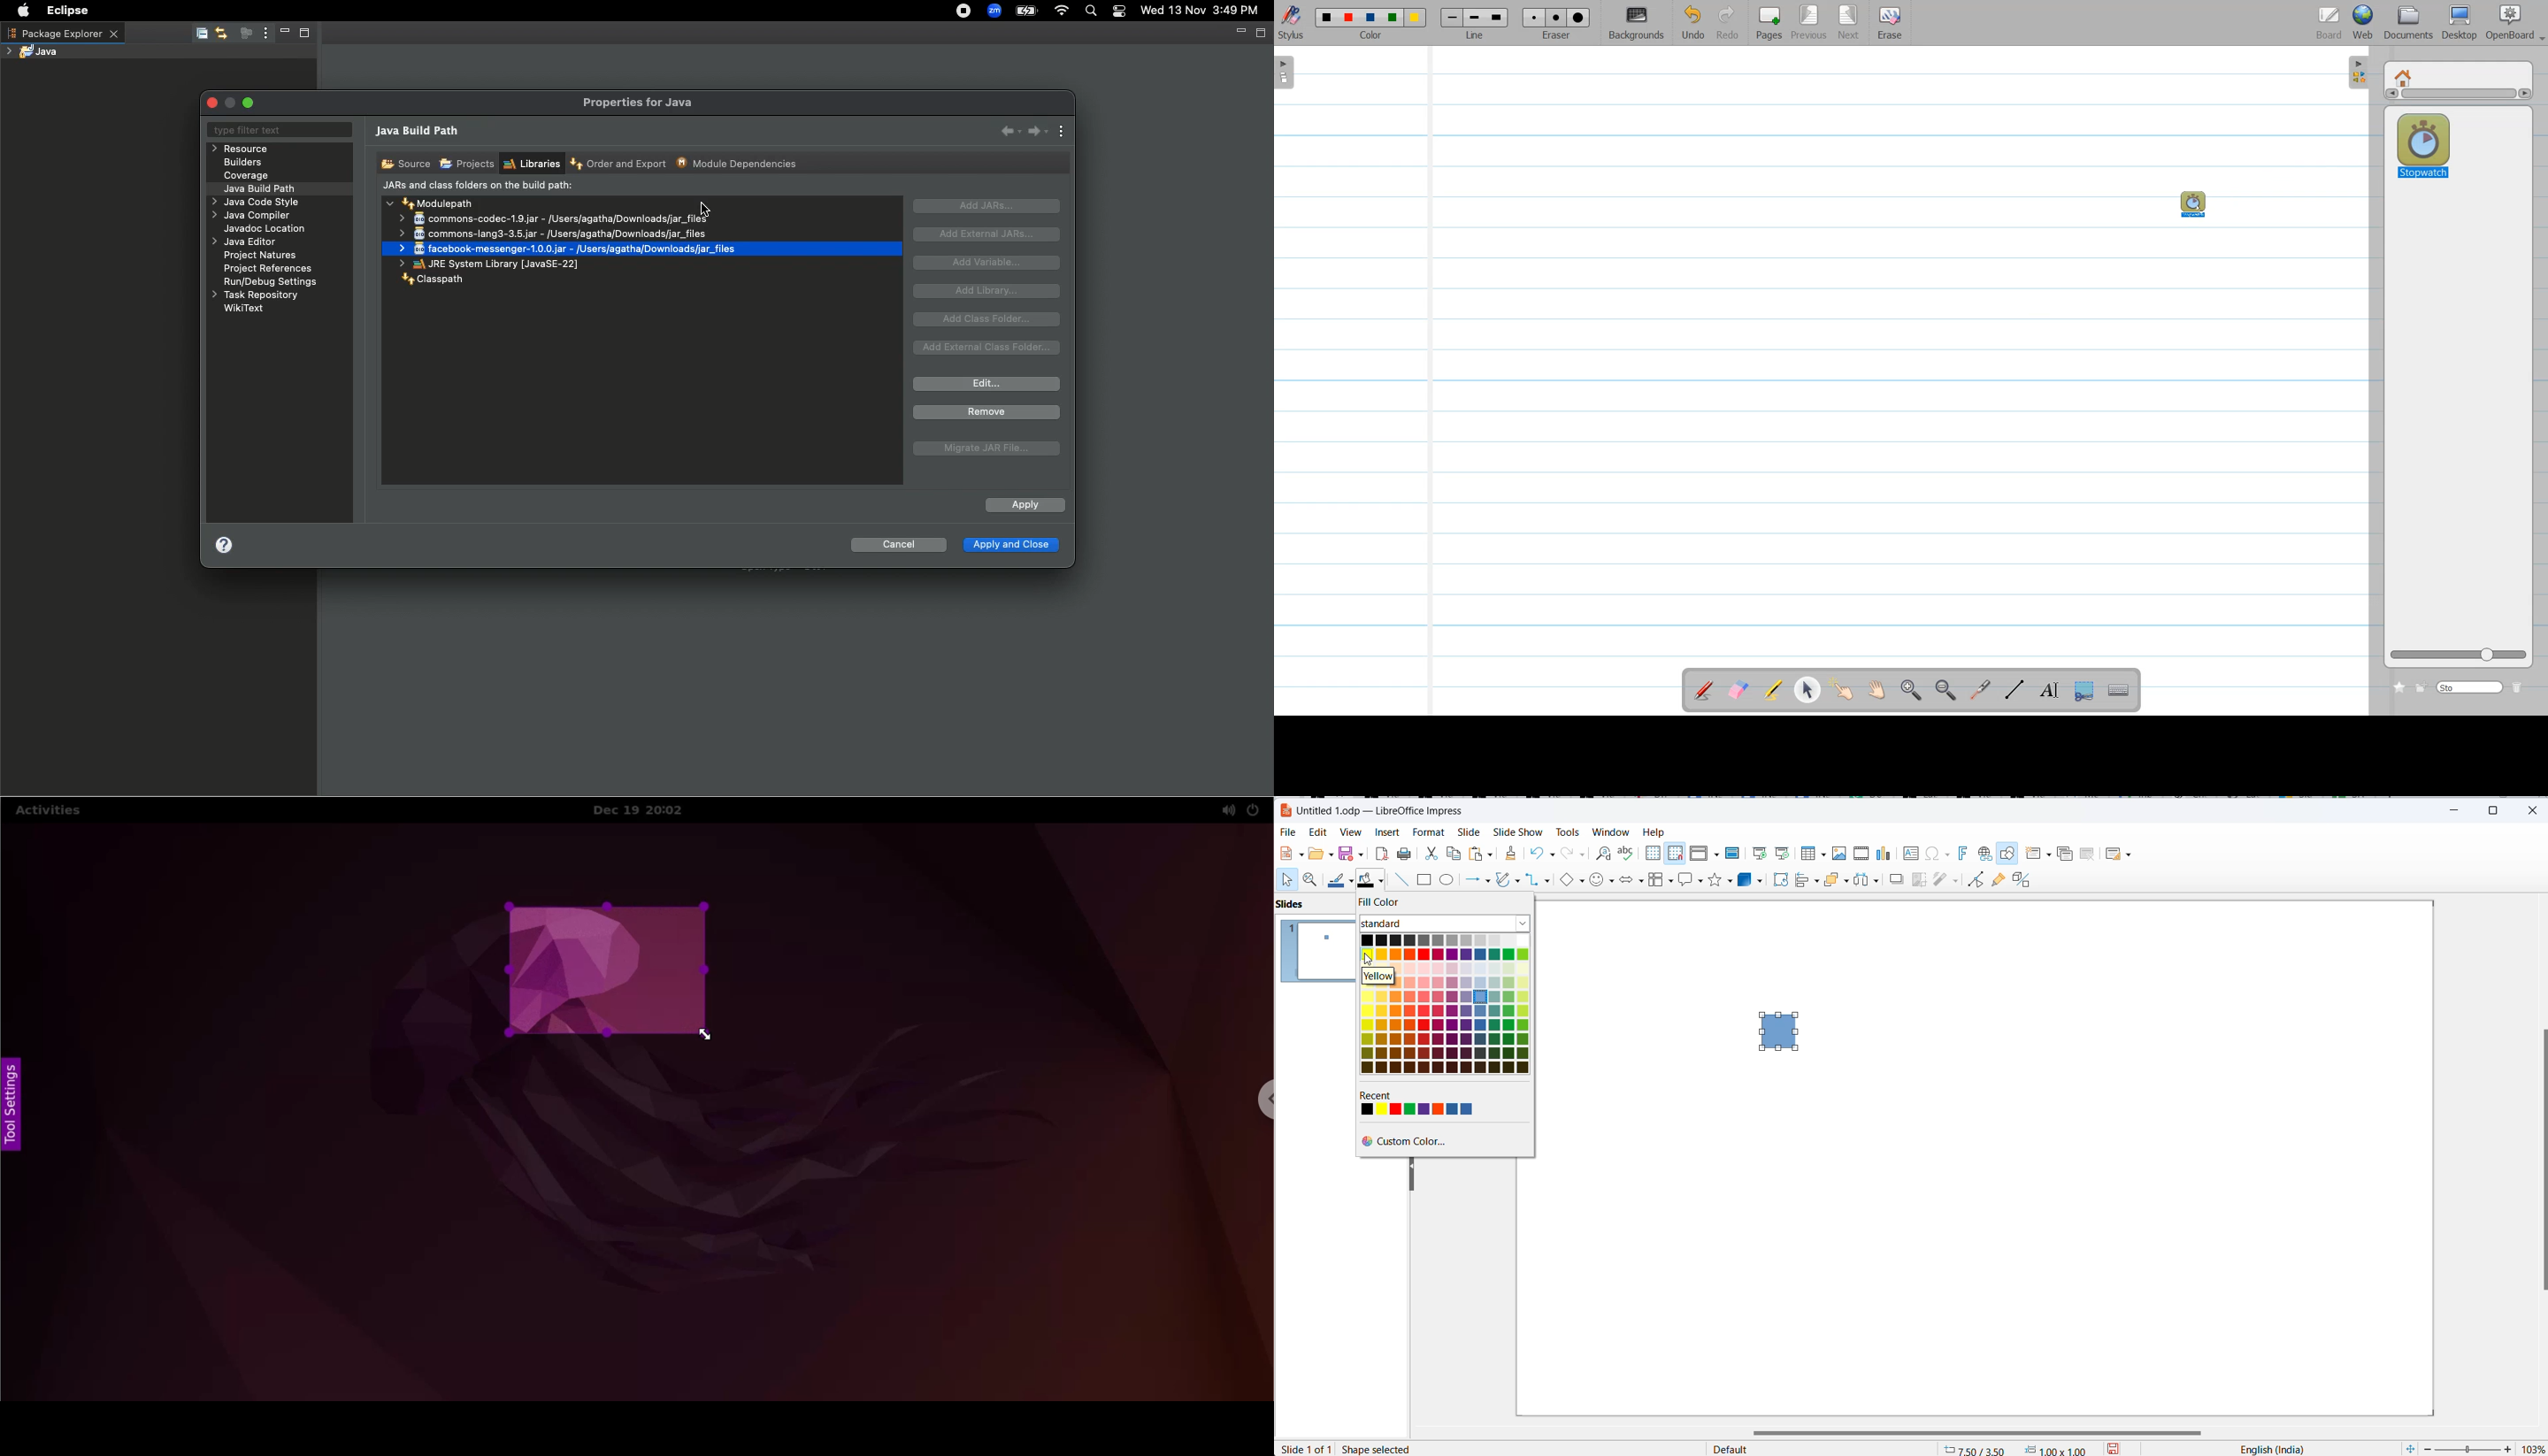 The image size is (2548, 1456). I want to click on Duplicate slide, so click(2065, 854).